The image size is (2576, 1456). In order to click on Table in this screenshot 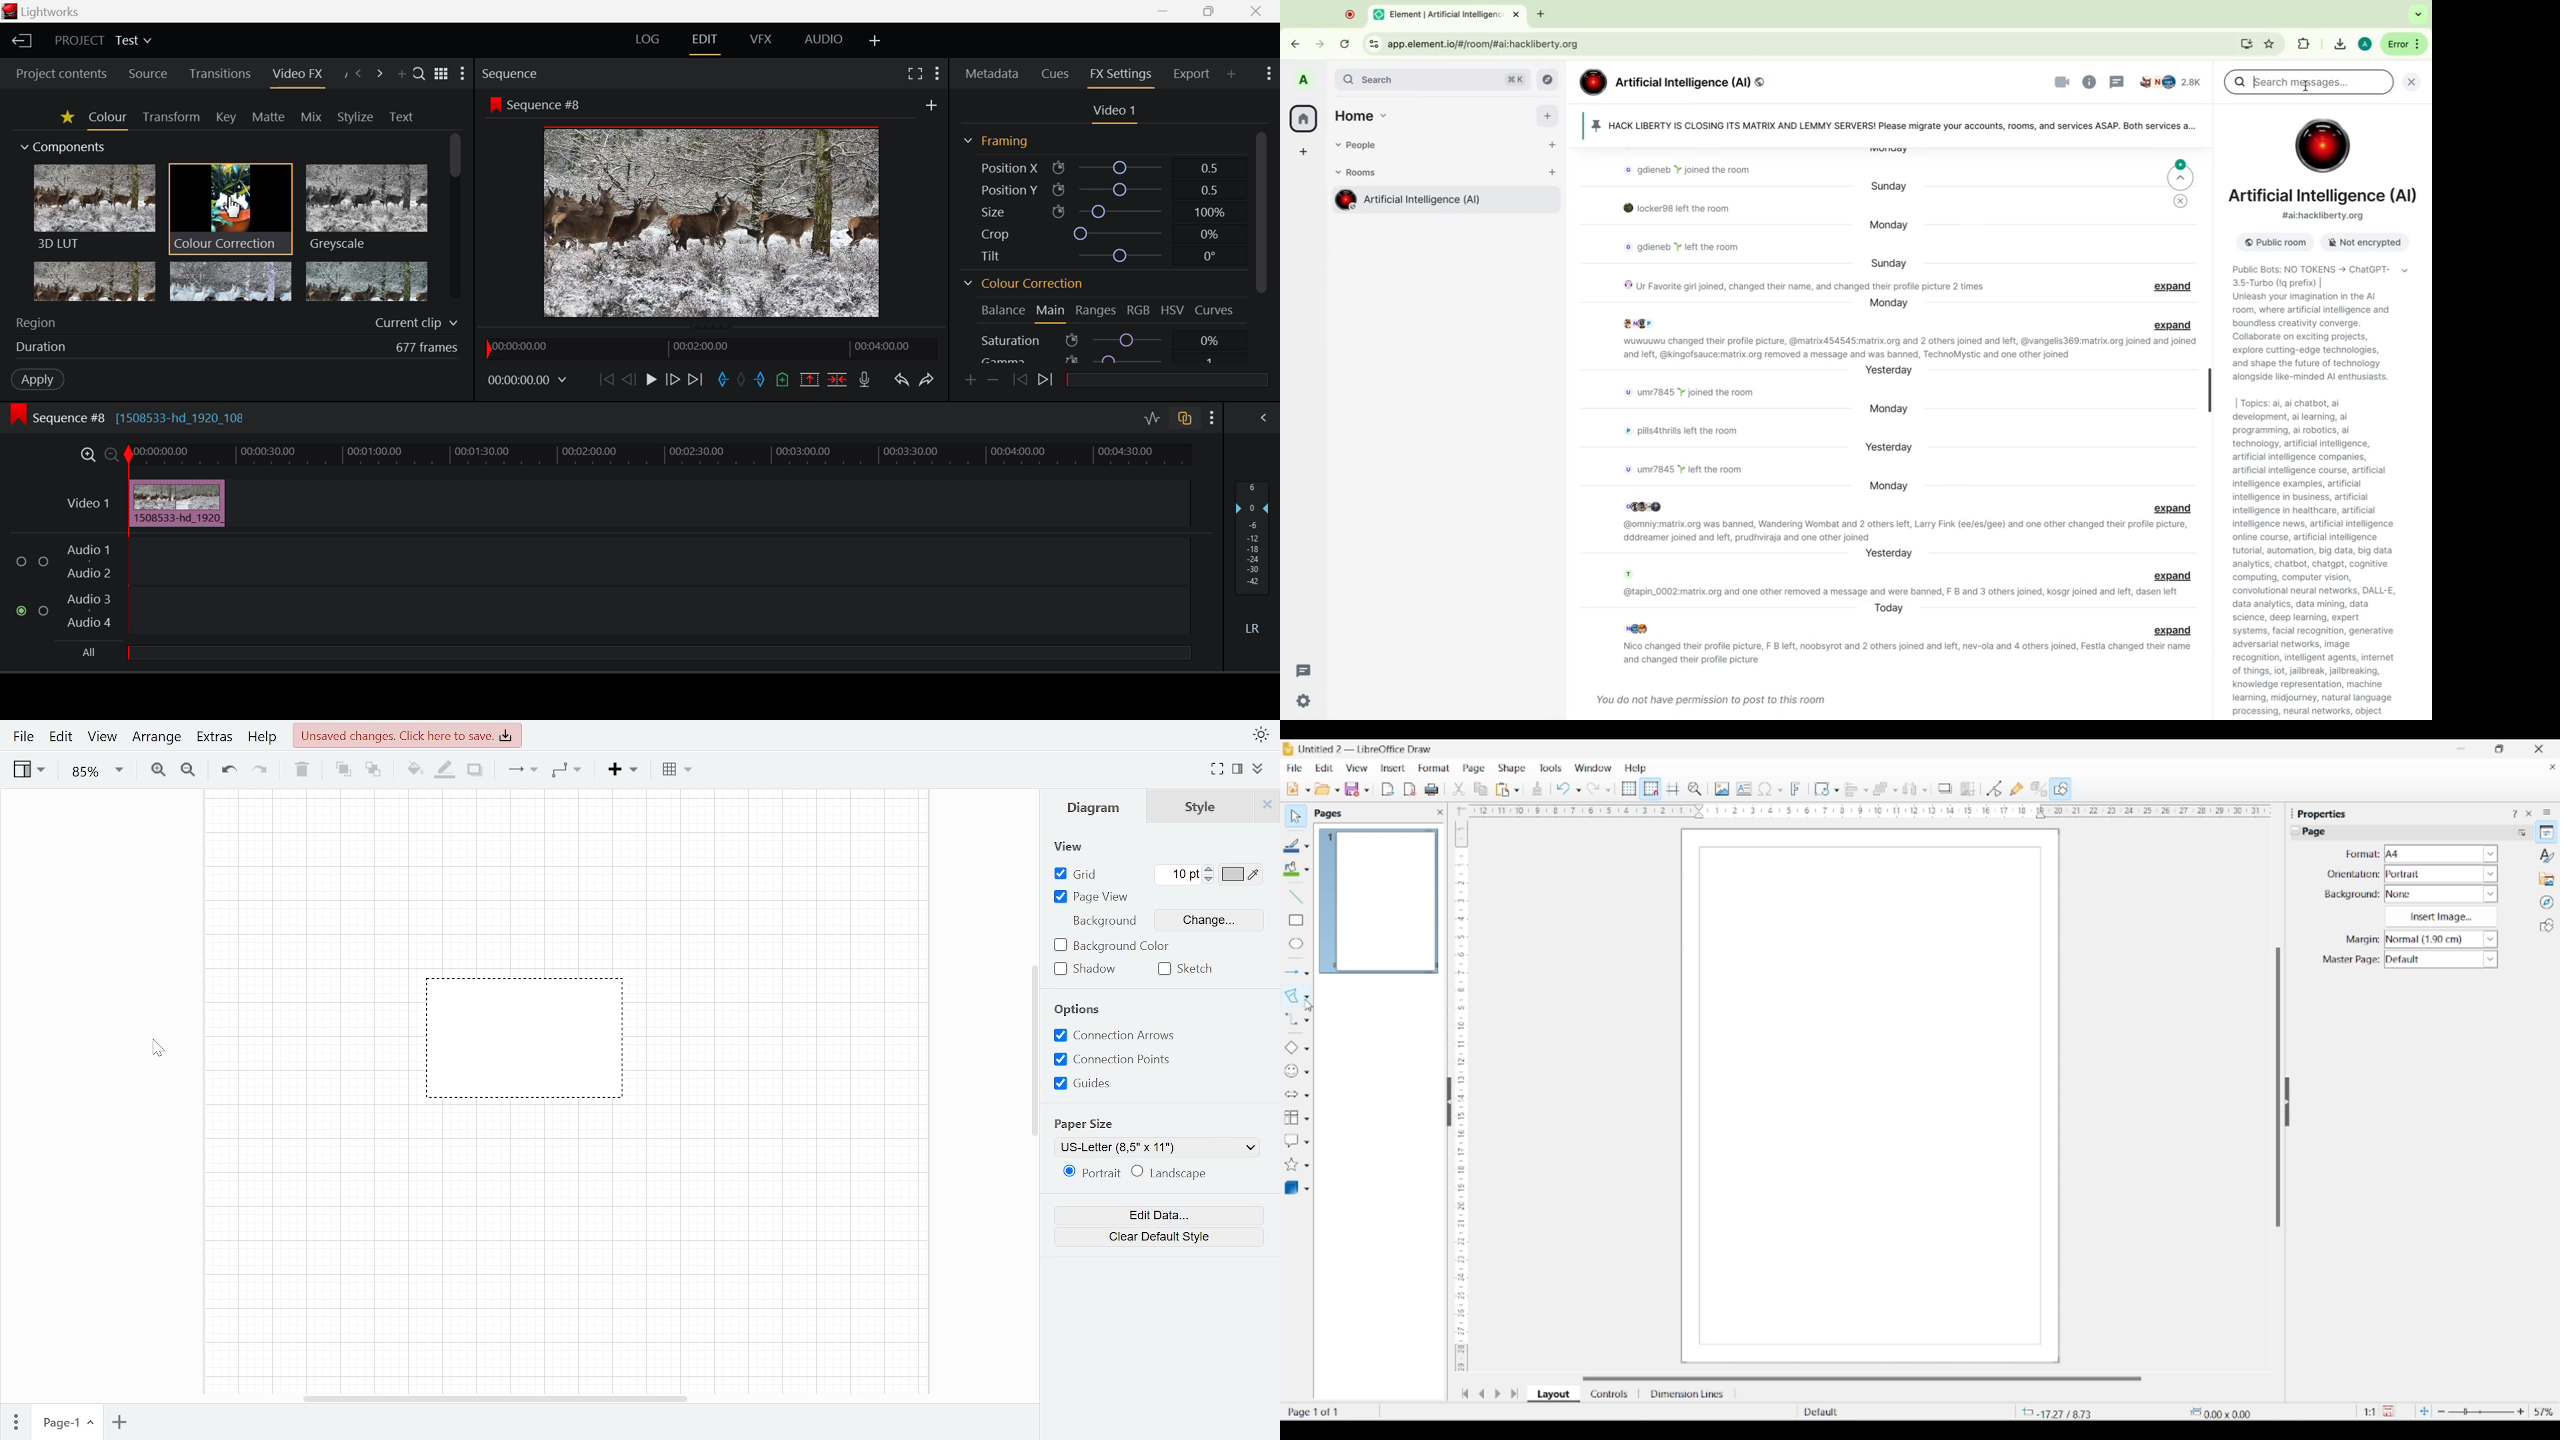, I will do `click(676, 770)`.